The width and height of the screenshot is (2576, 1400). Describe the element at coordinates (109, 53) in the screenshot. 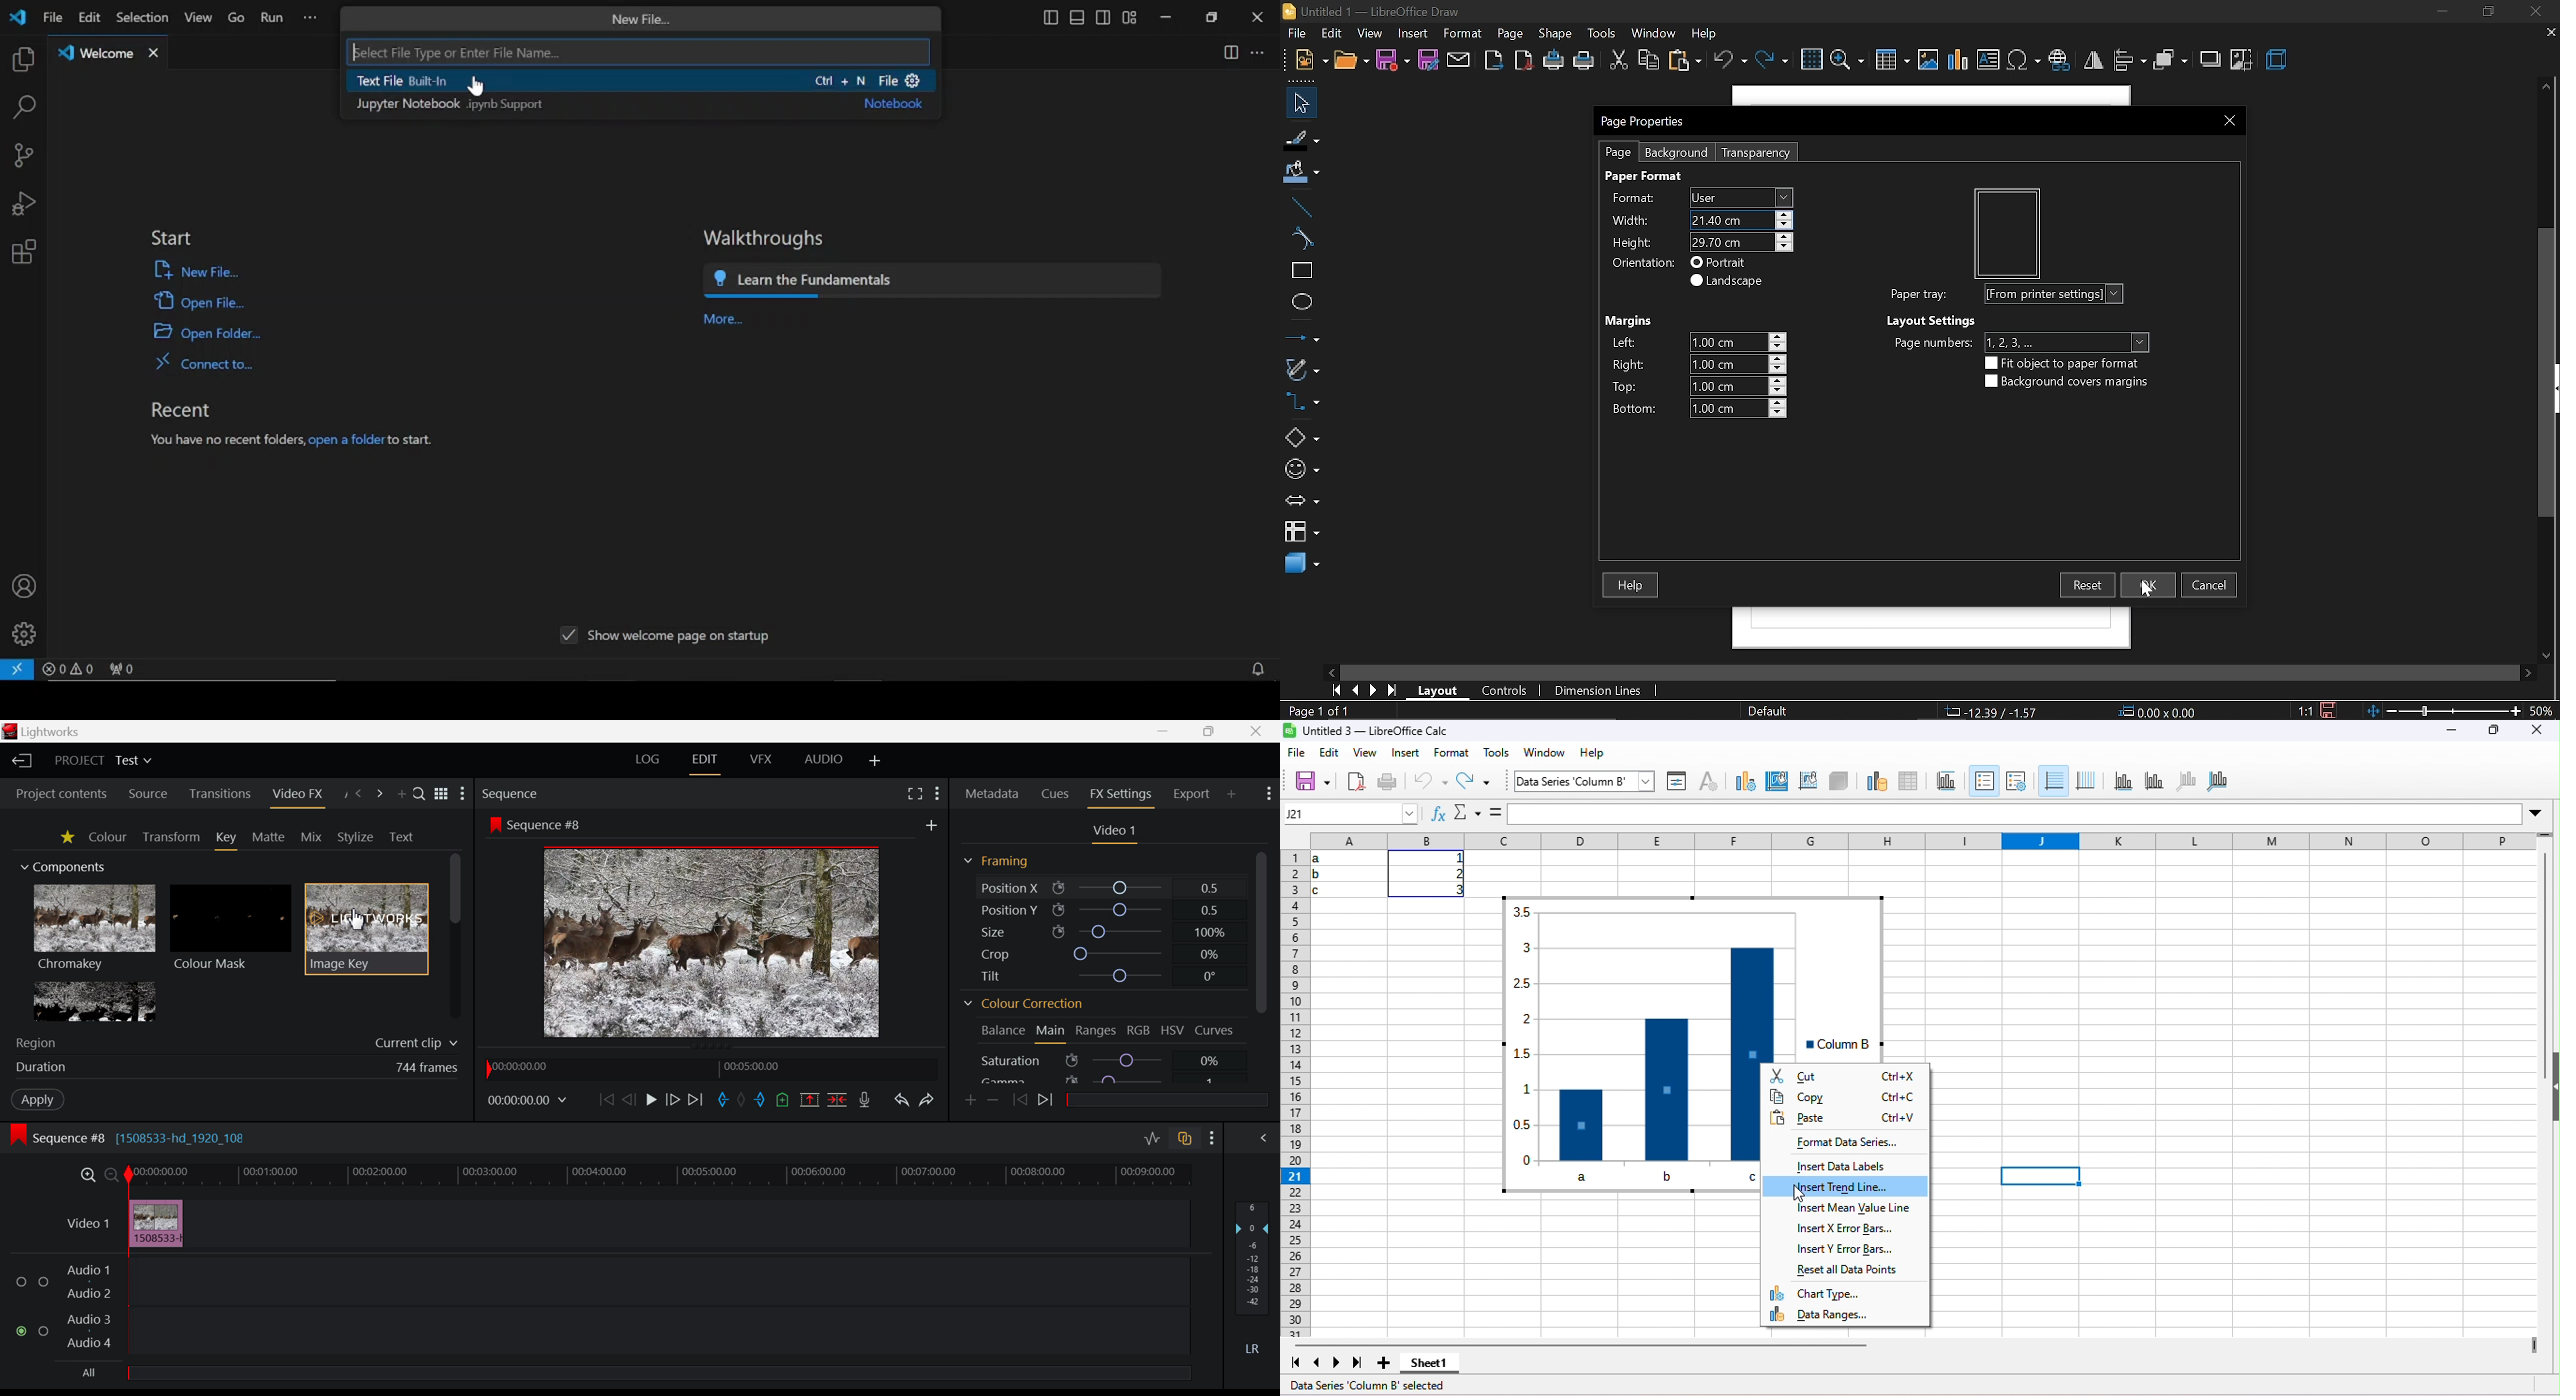

I see `welcome tab` at that location.